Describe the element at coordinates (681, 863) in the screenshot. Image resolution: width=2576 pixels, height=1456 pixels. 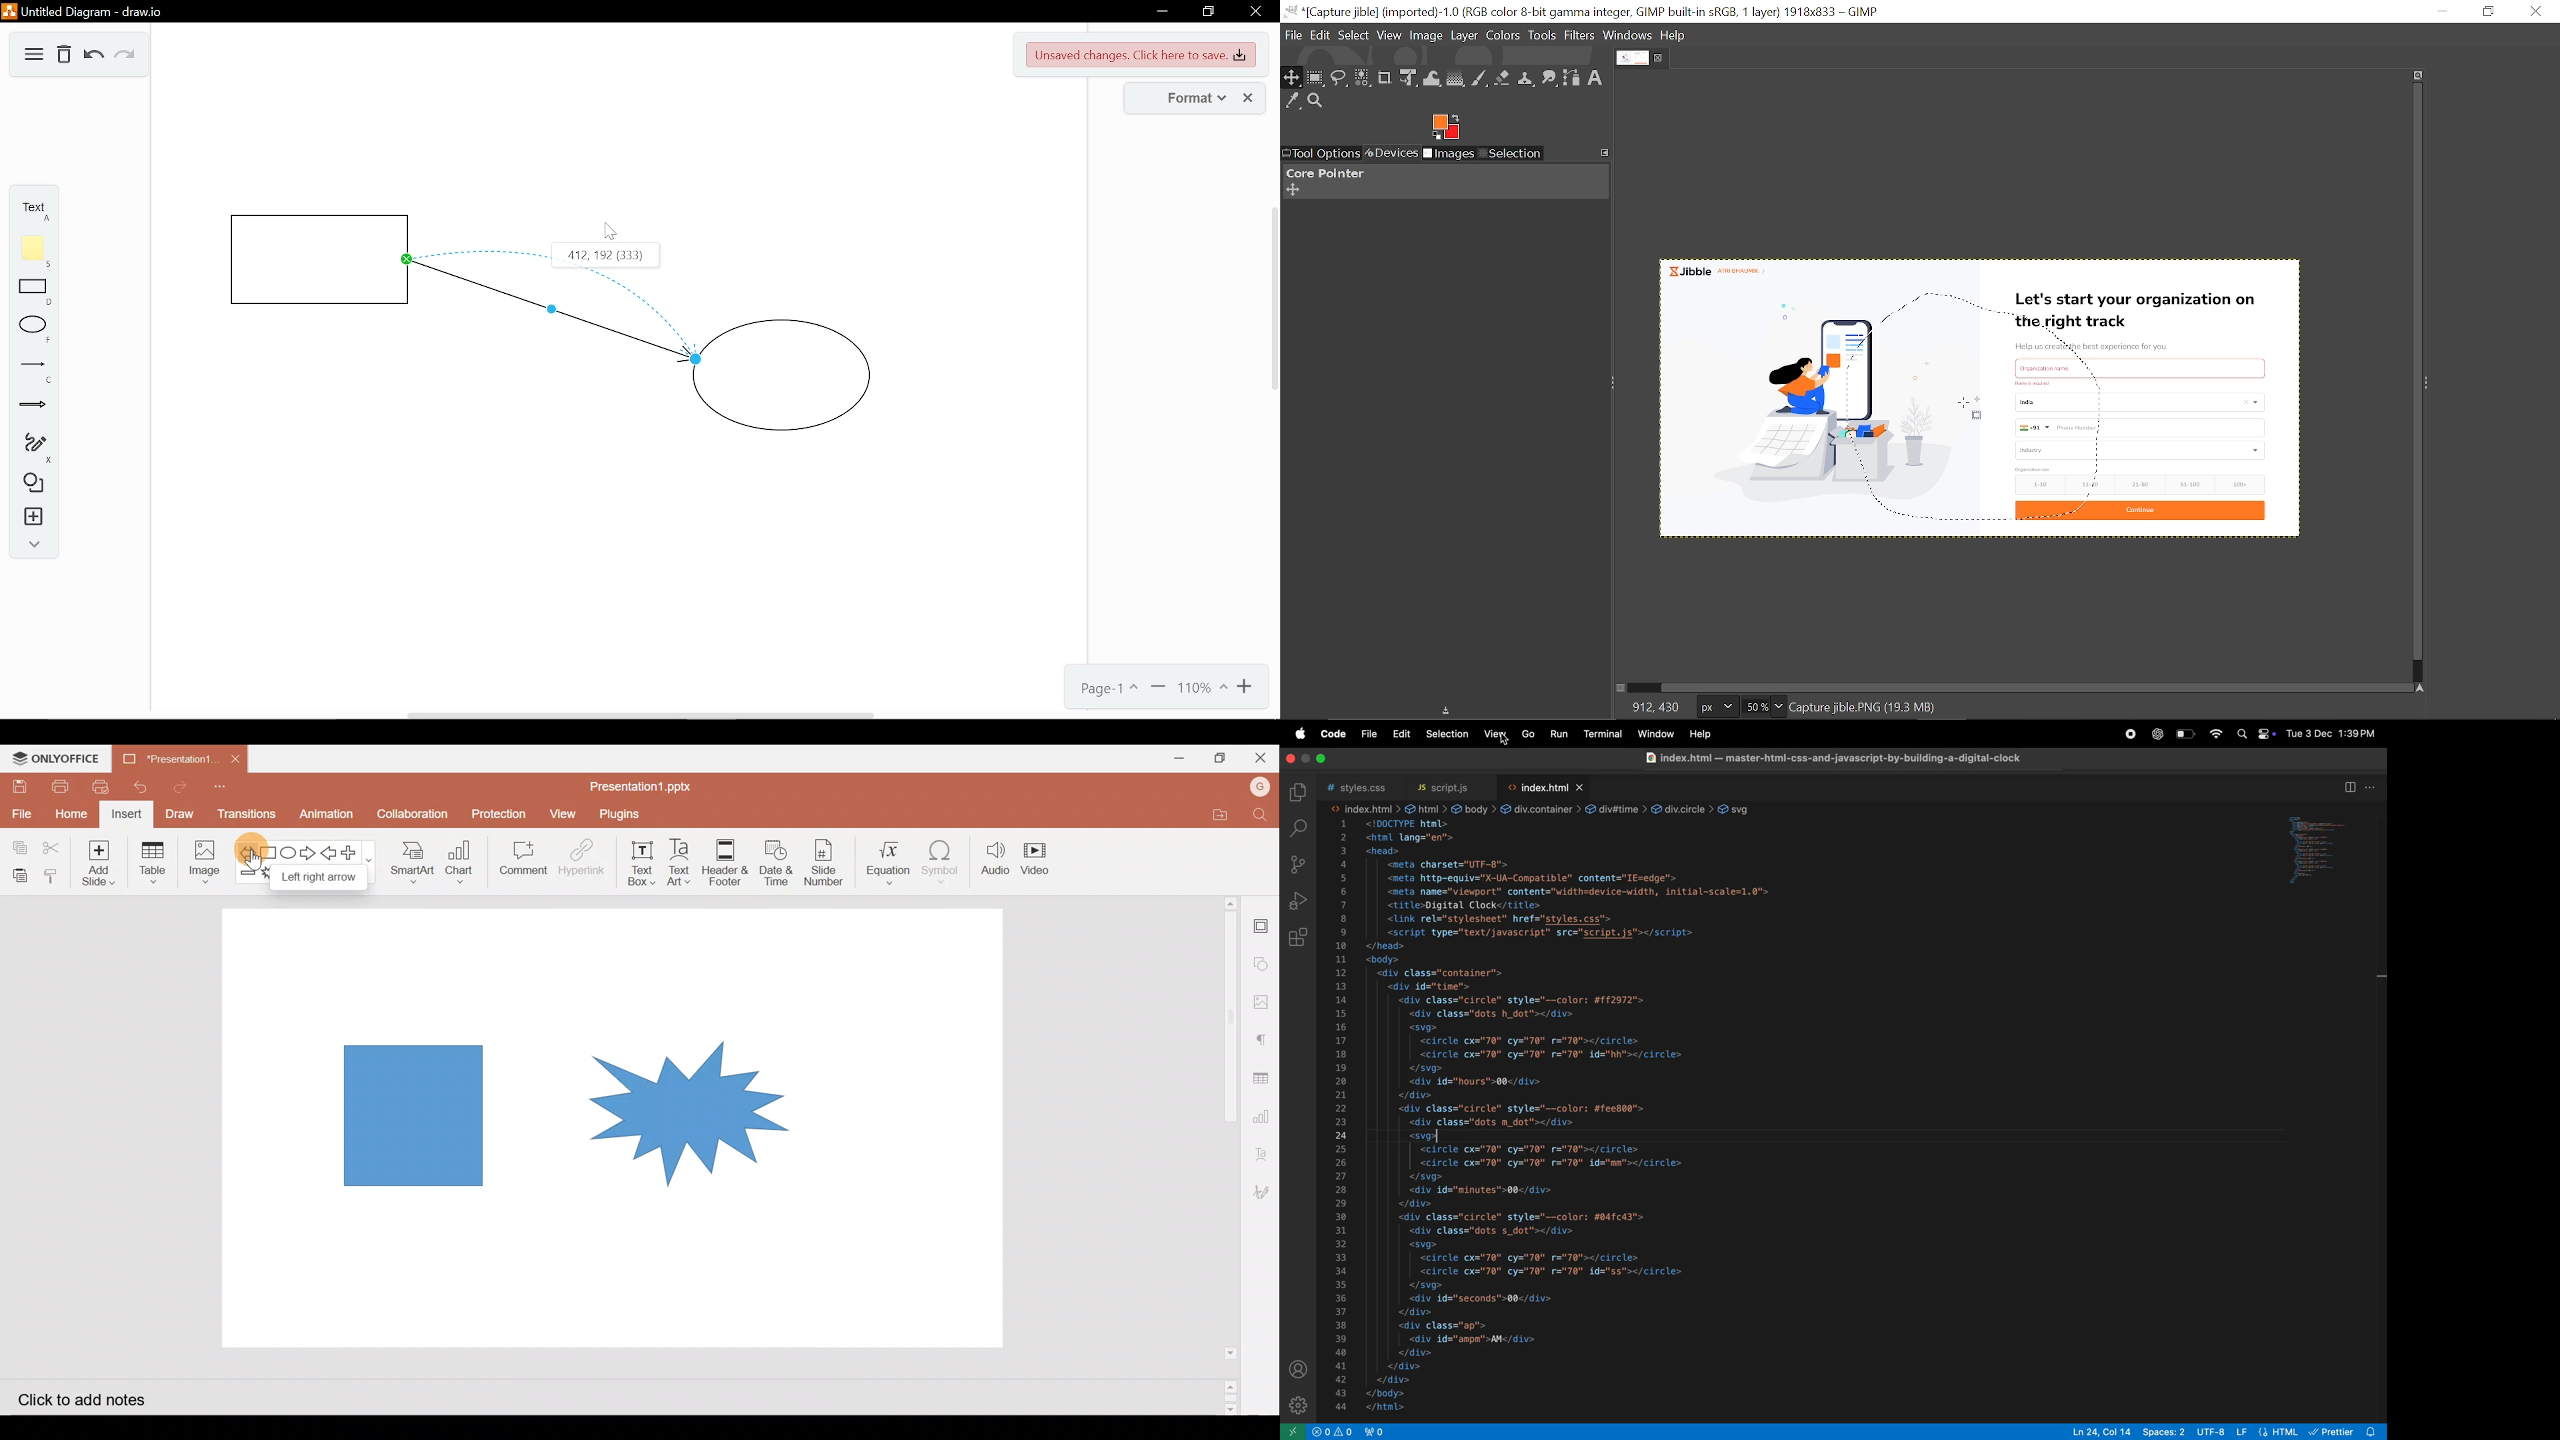
I see `Text Art` at that location.